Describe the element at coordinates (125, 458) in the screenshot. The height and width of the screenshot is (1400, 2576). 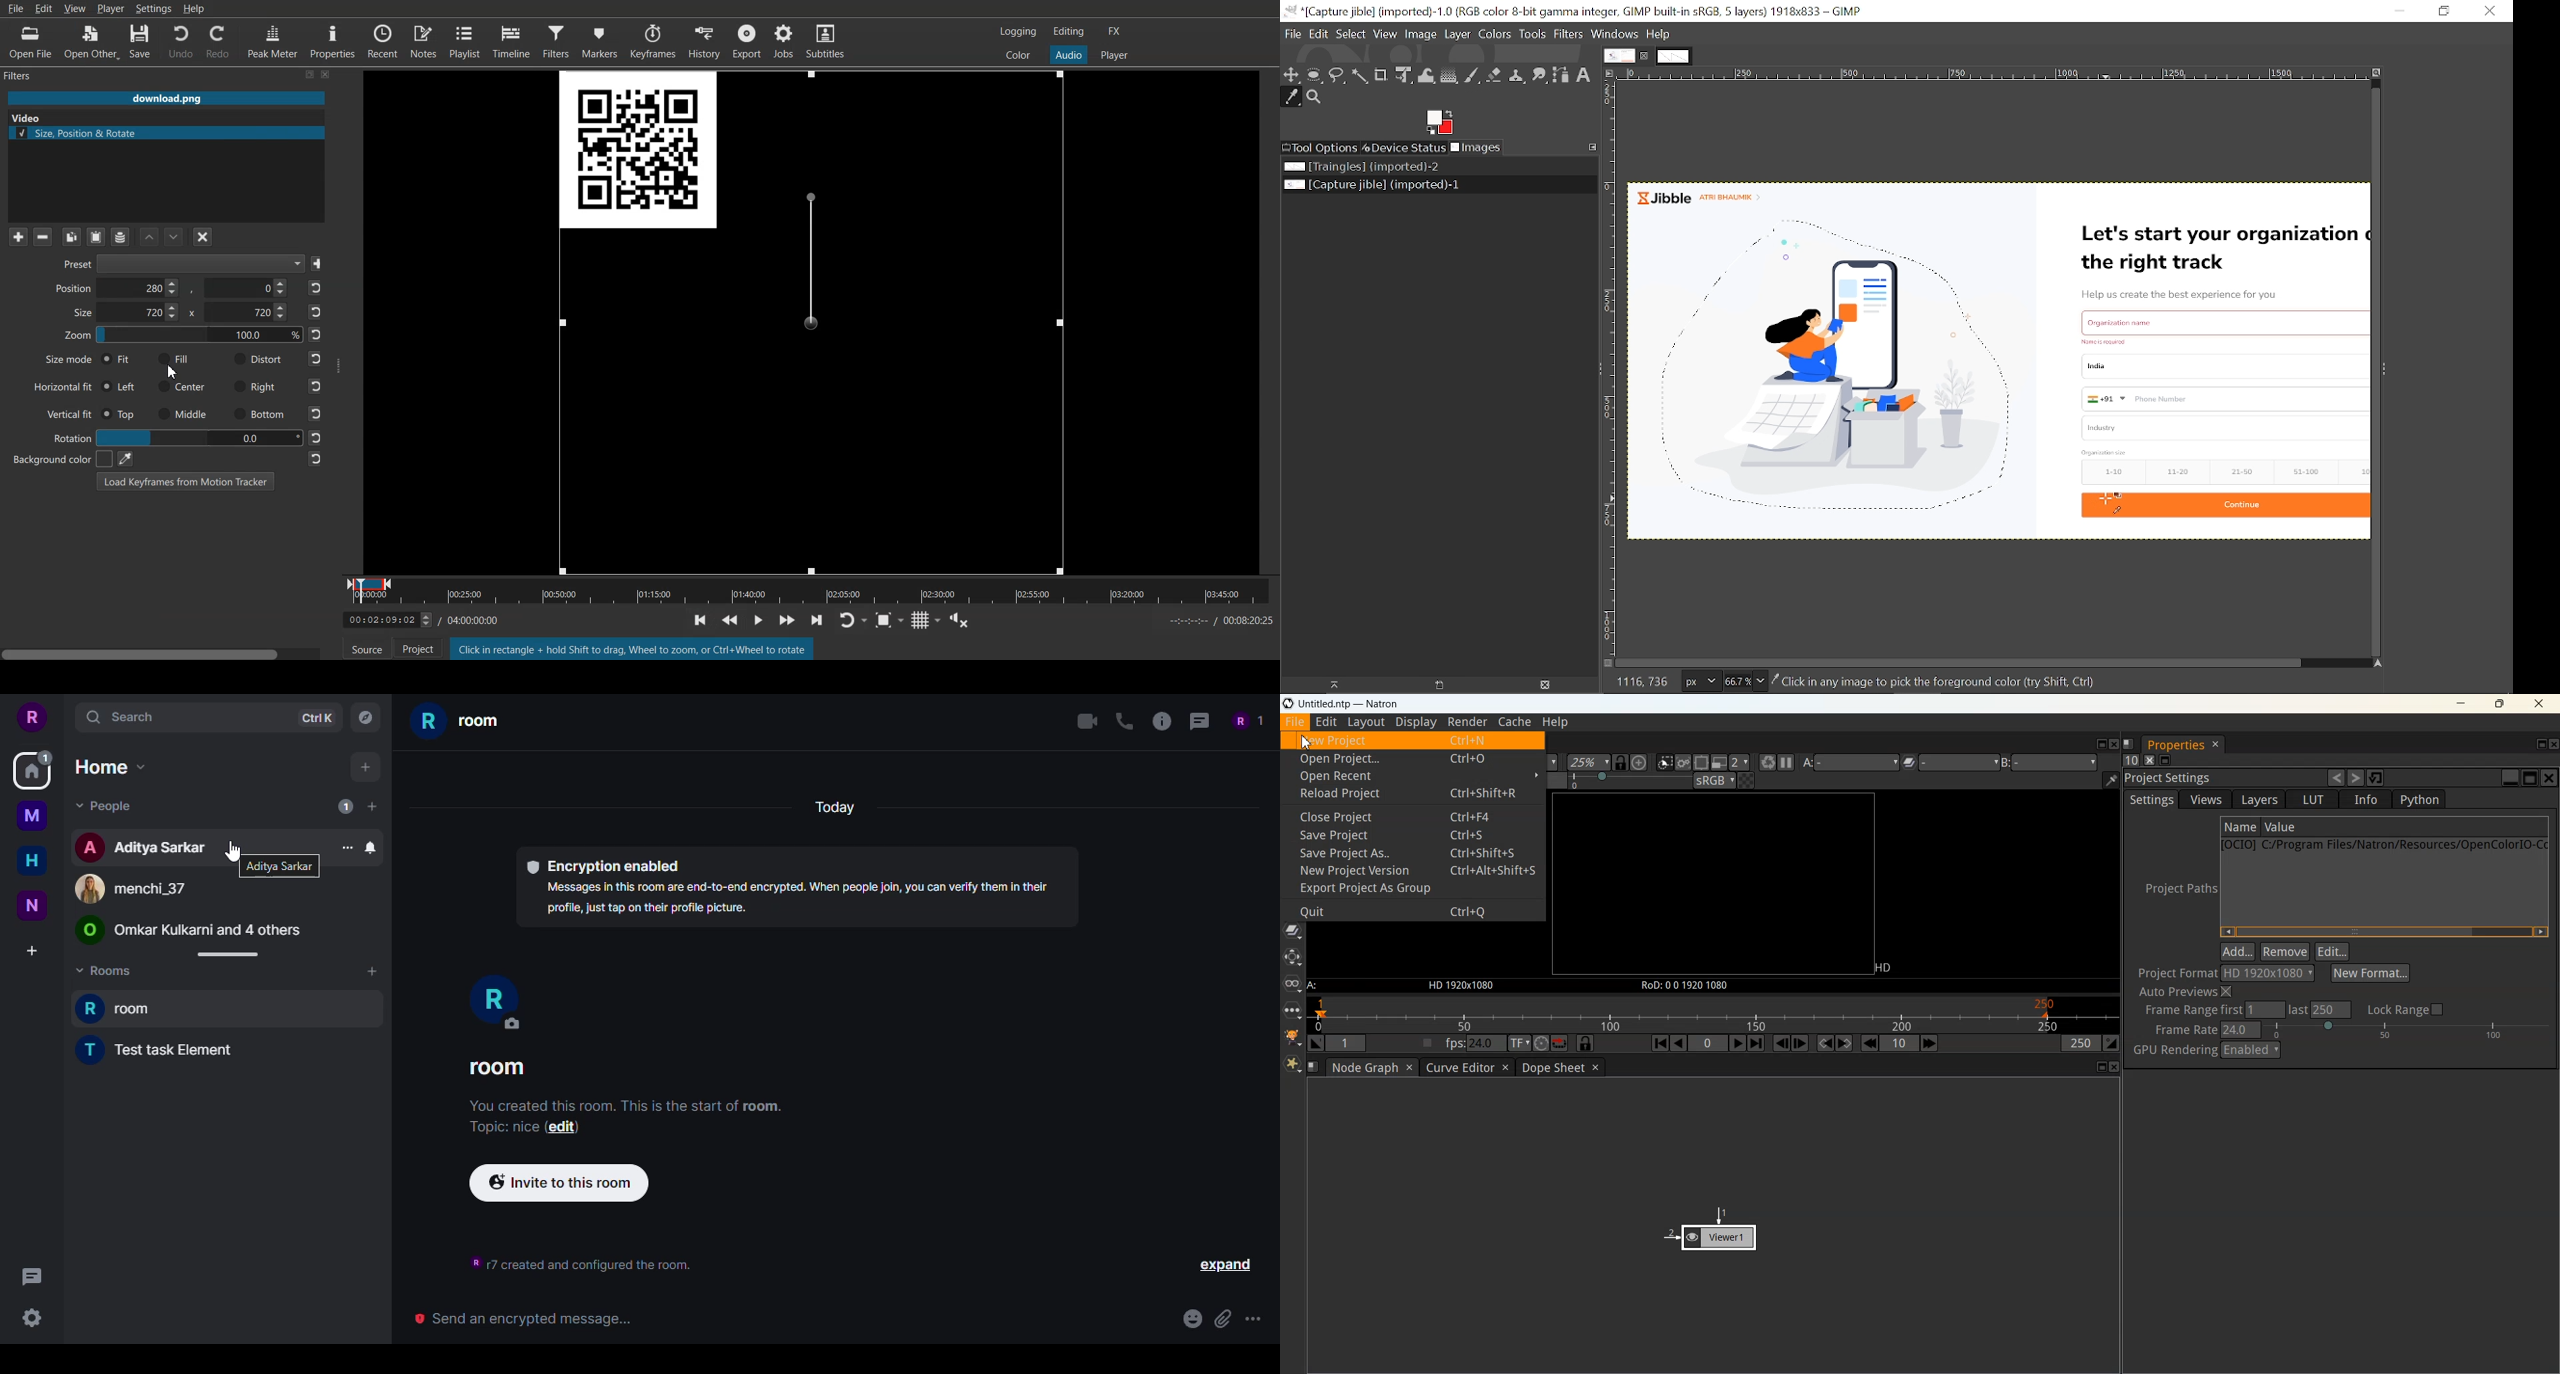
I see `Pic color from the screen` at that location.